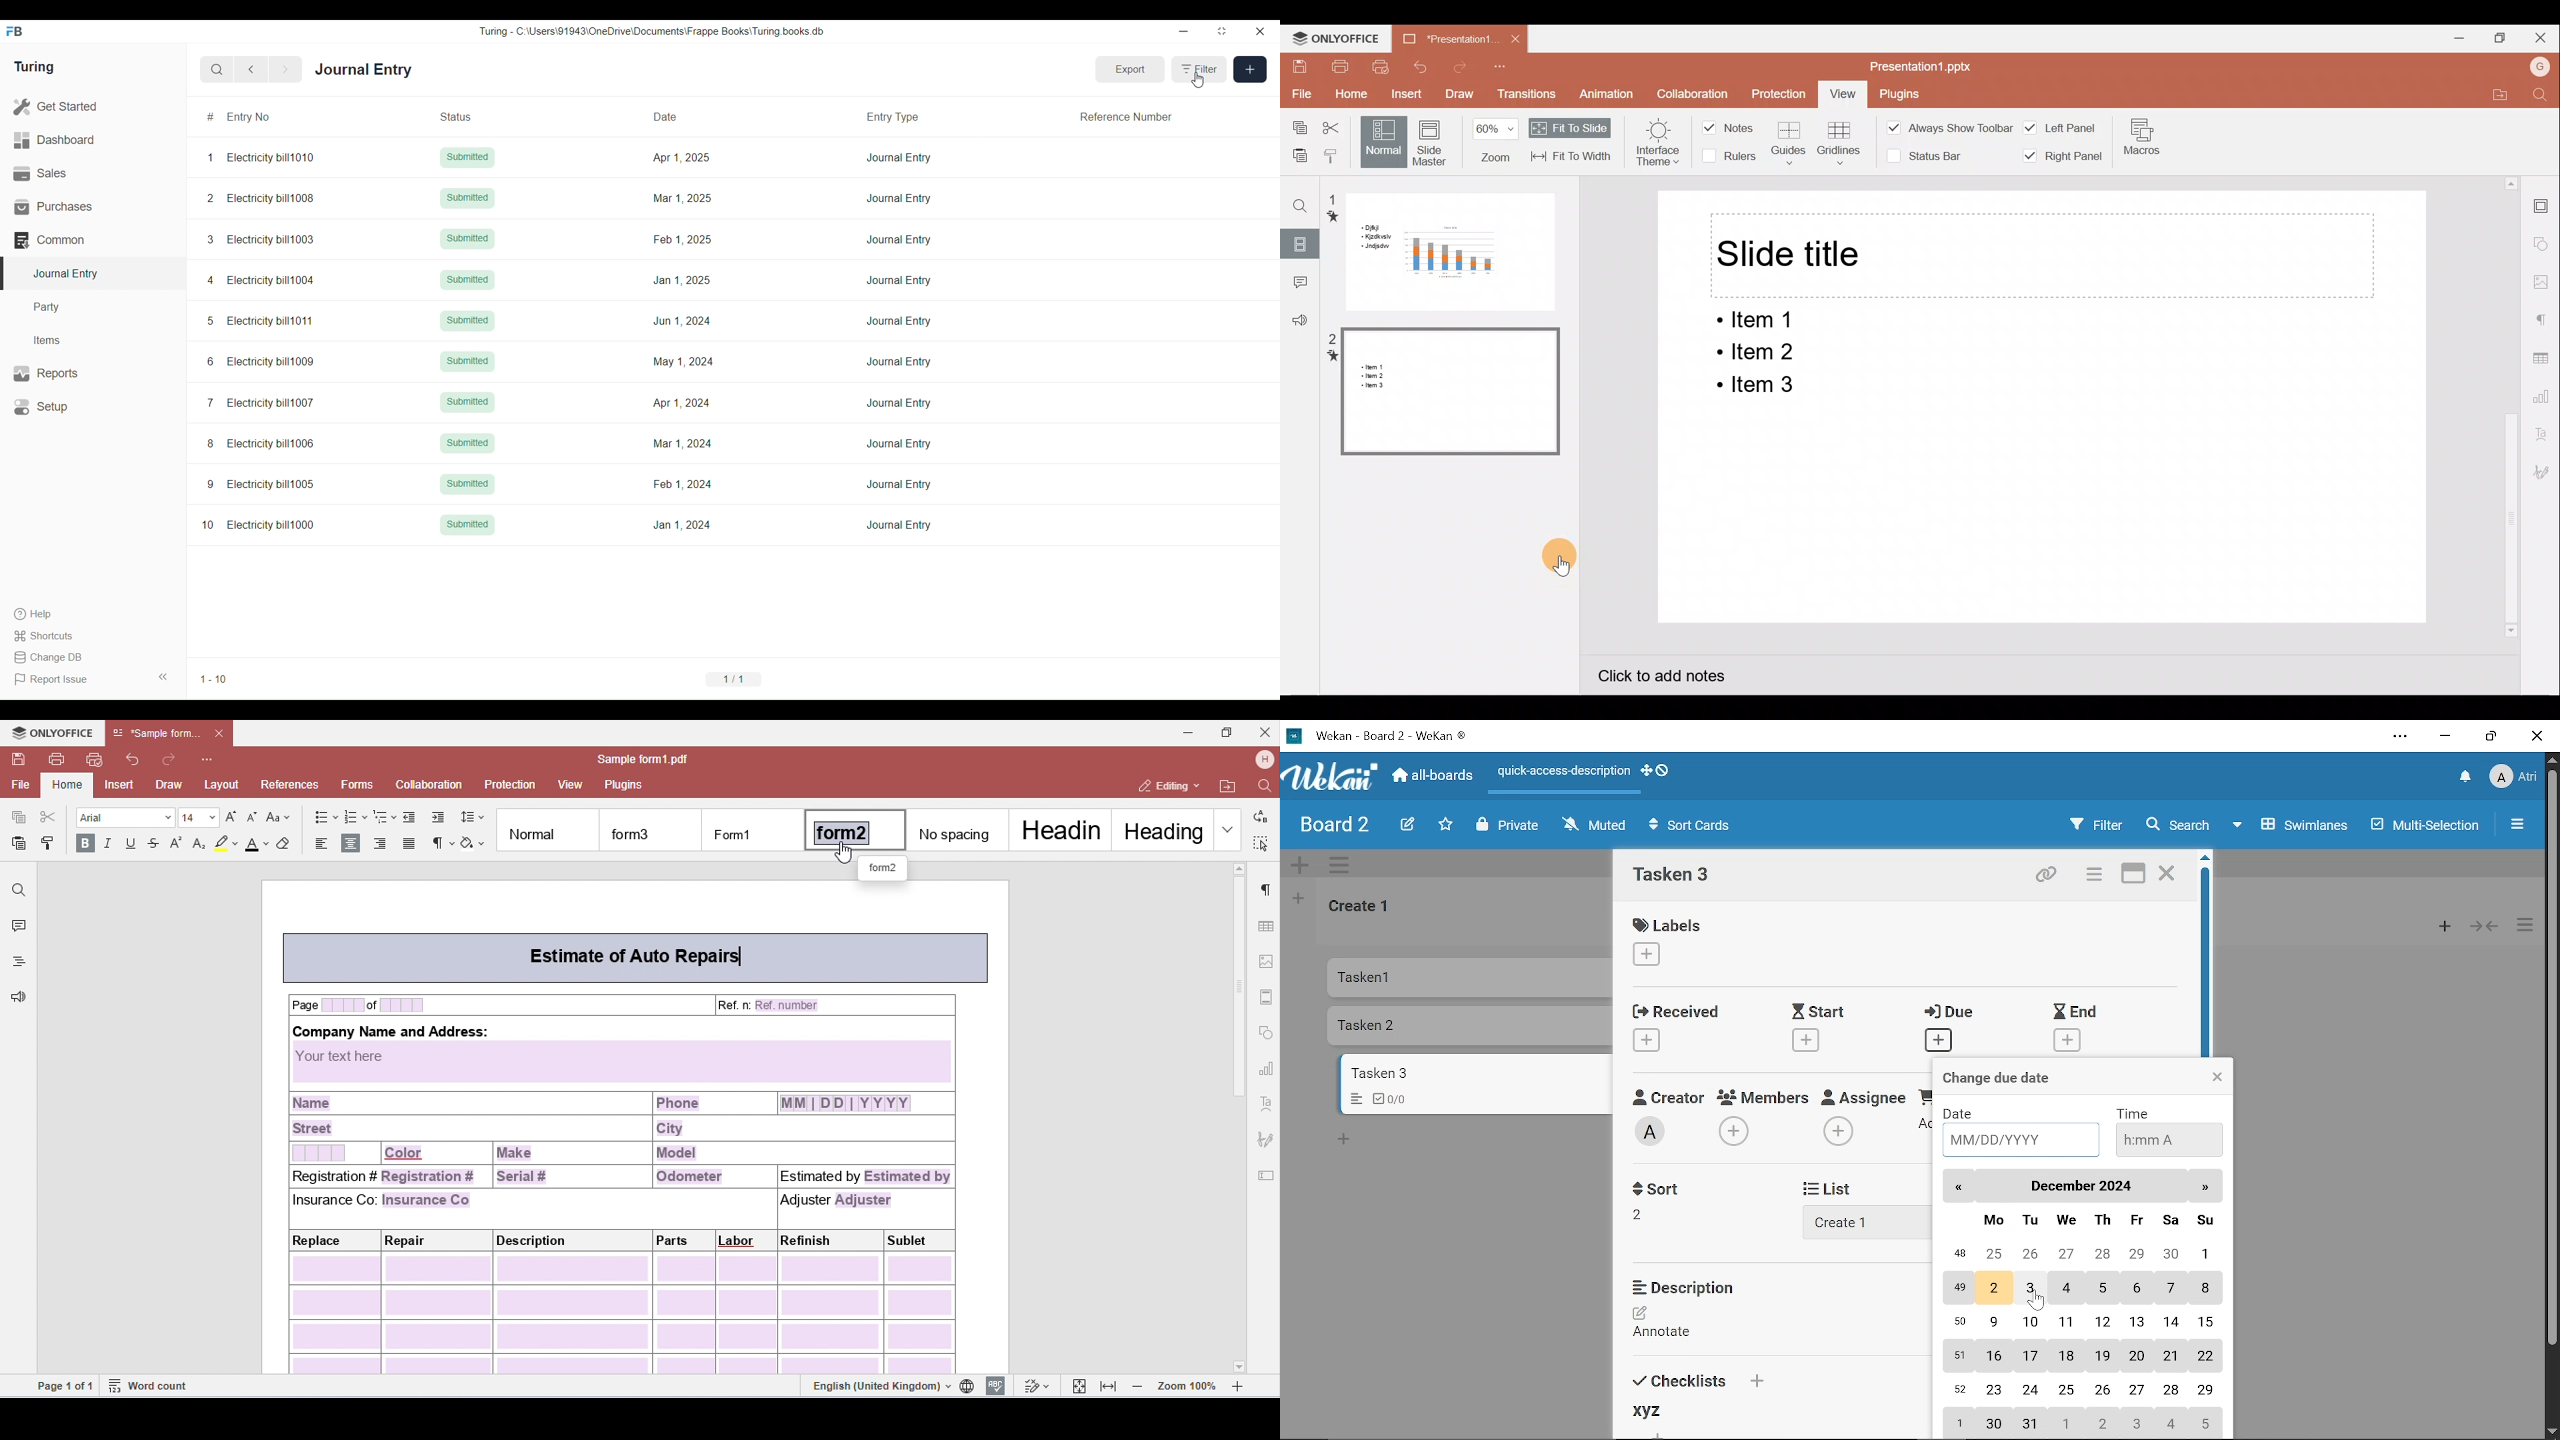  I want to click on 6 Electricity bill1009, so click(261, 361).